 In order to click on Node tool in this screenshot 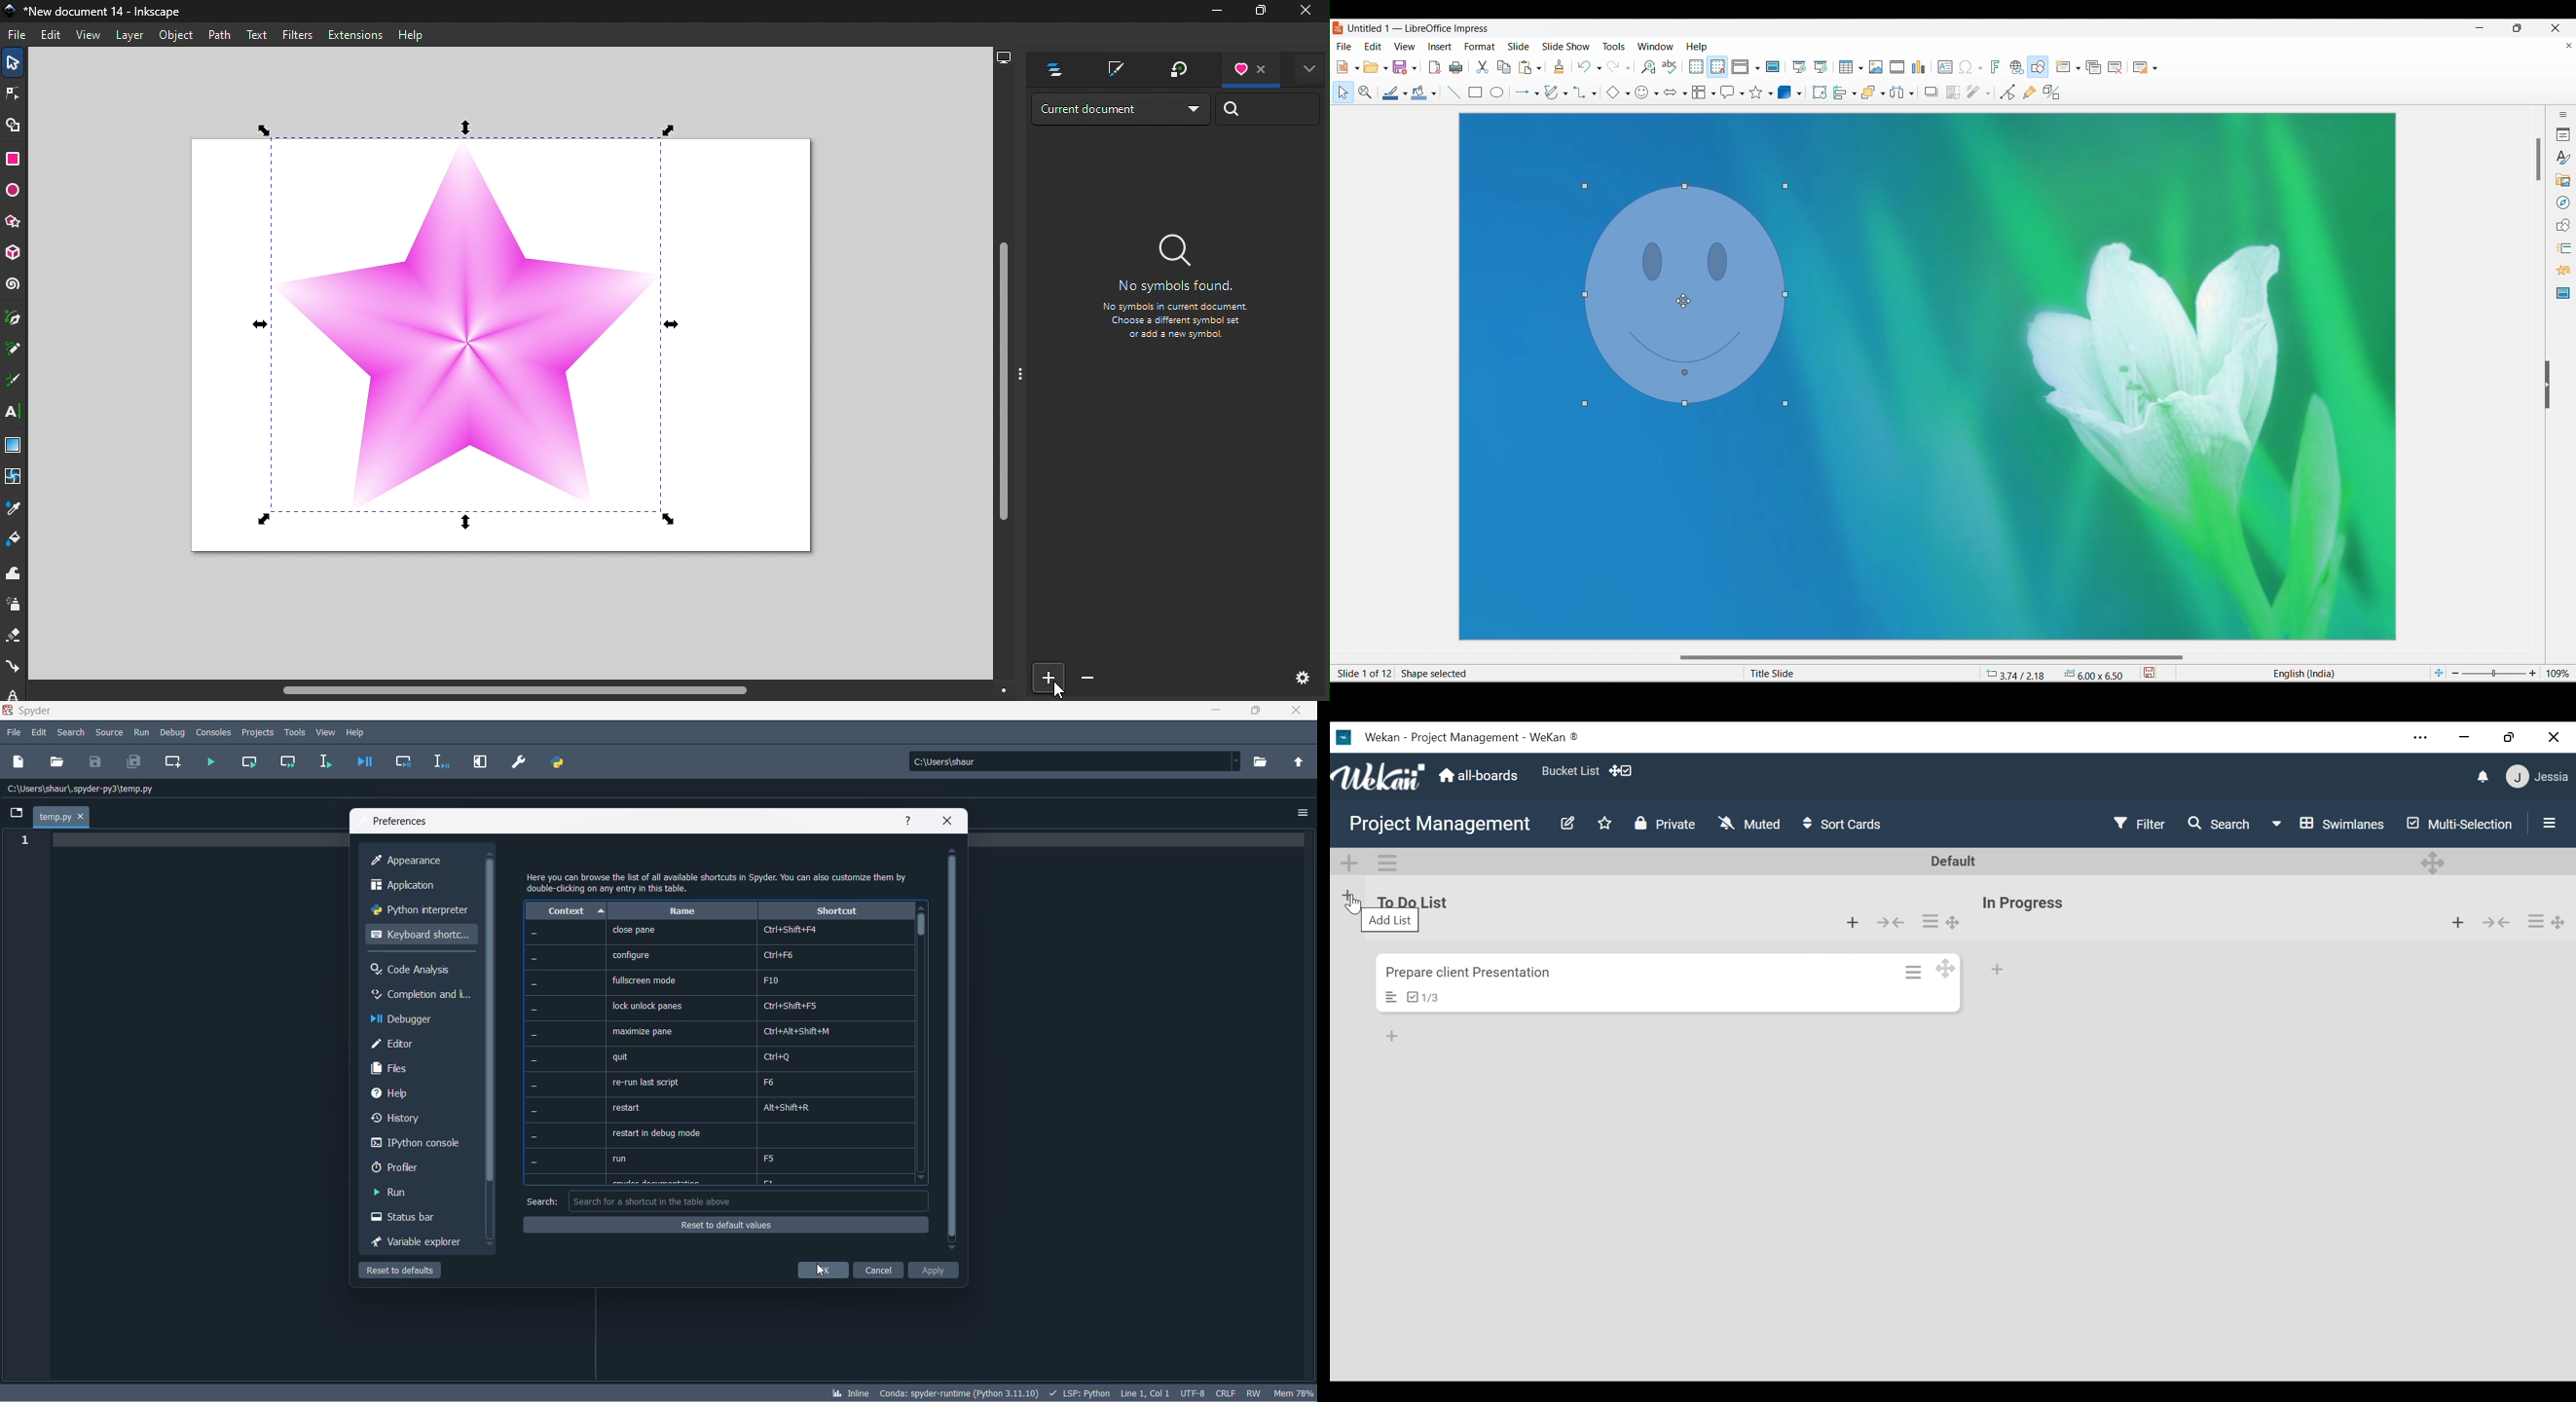, I will do `click(13, 93)`.